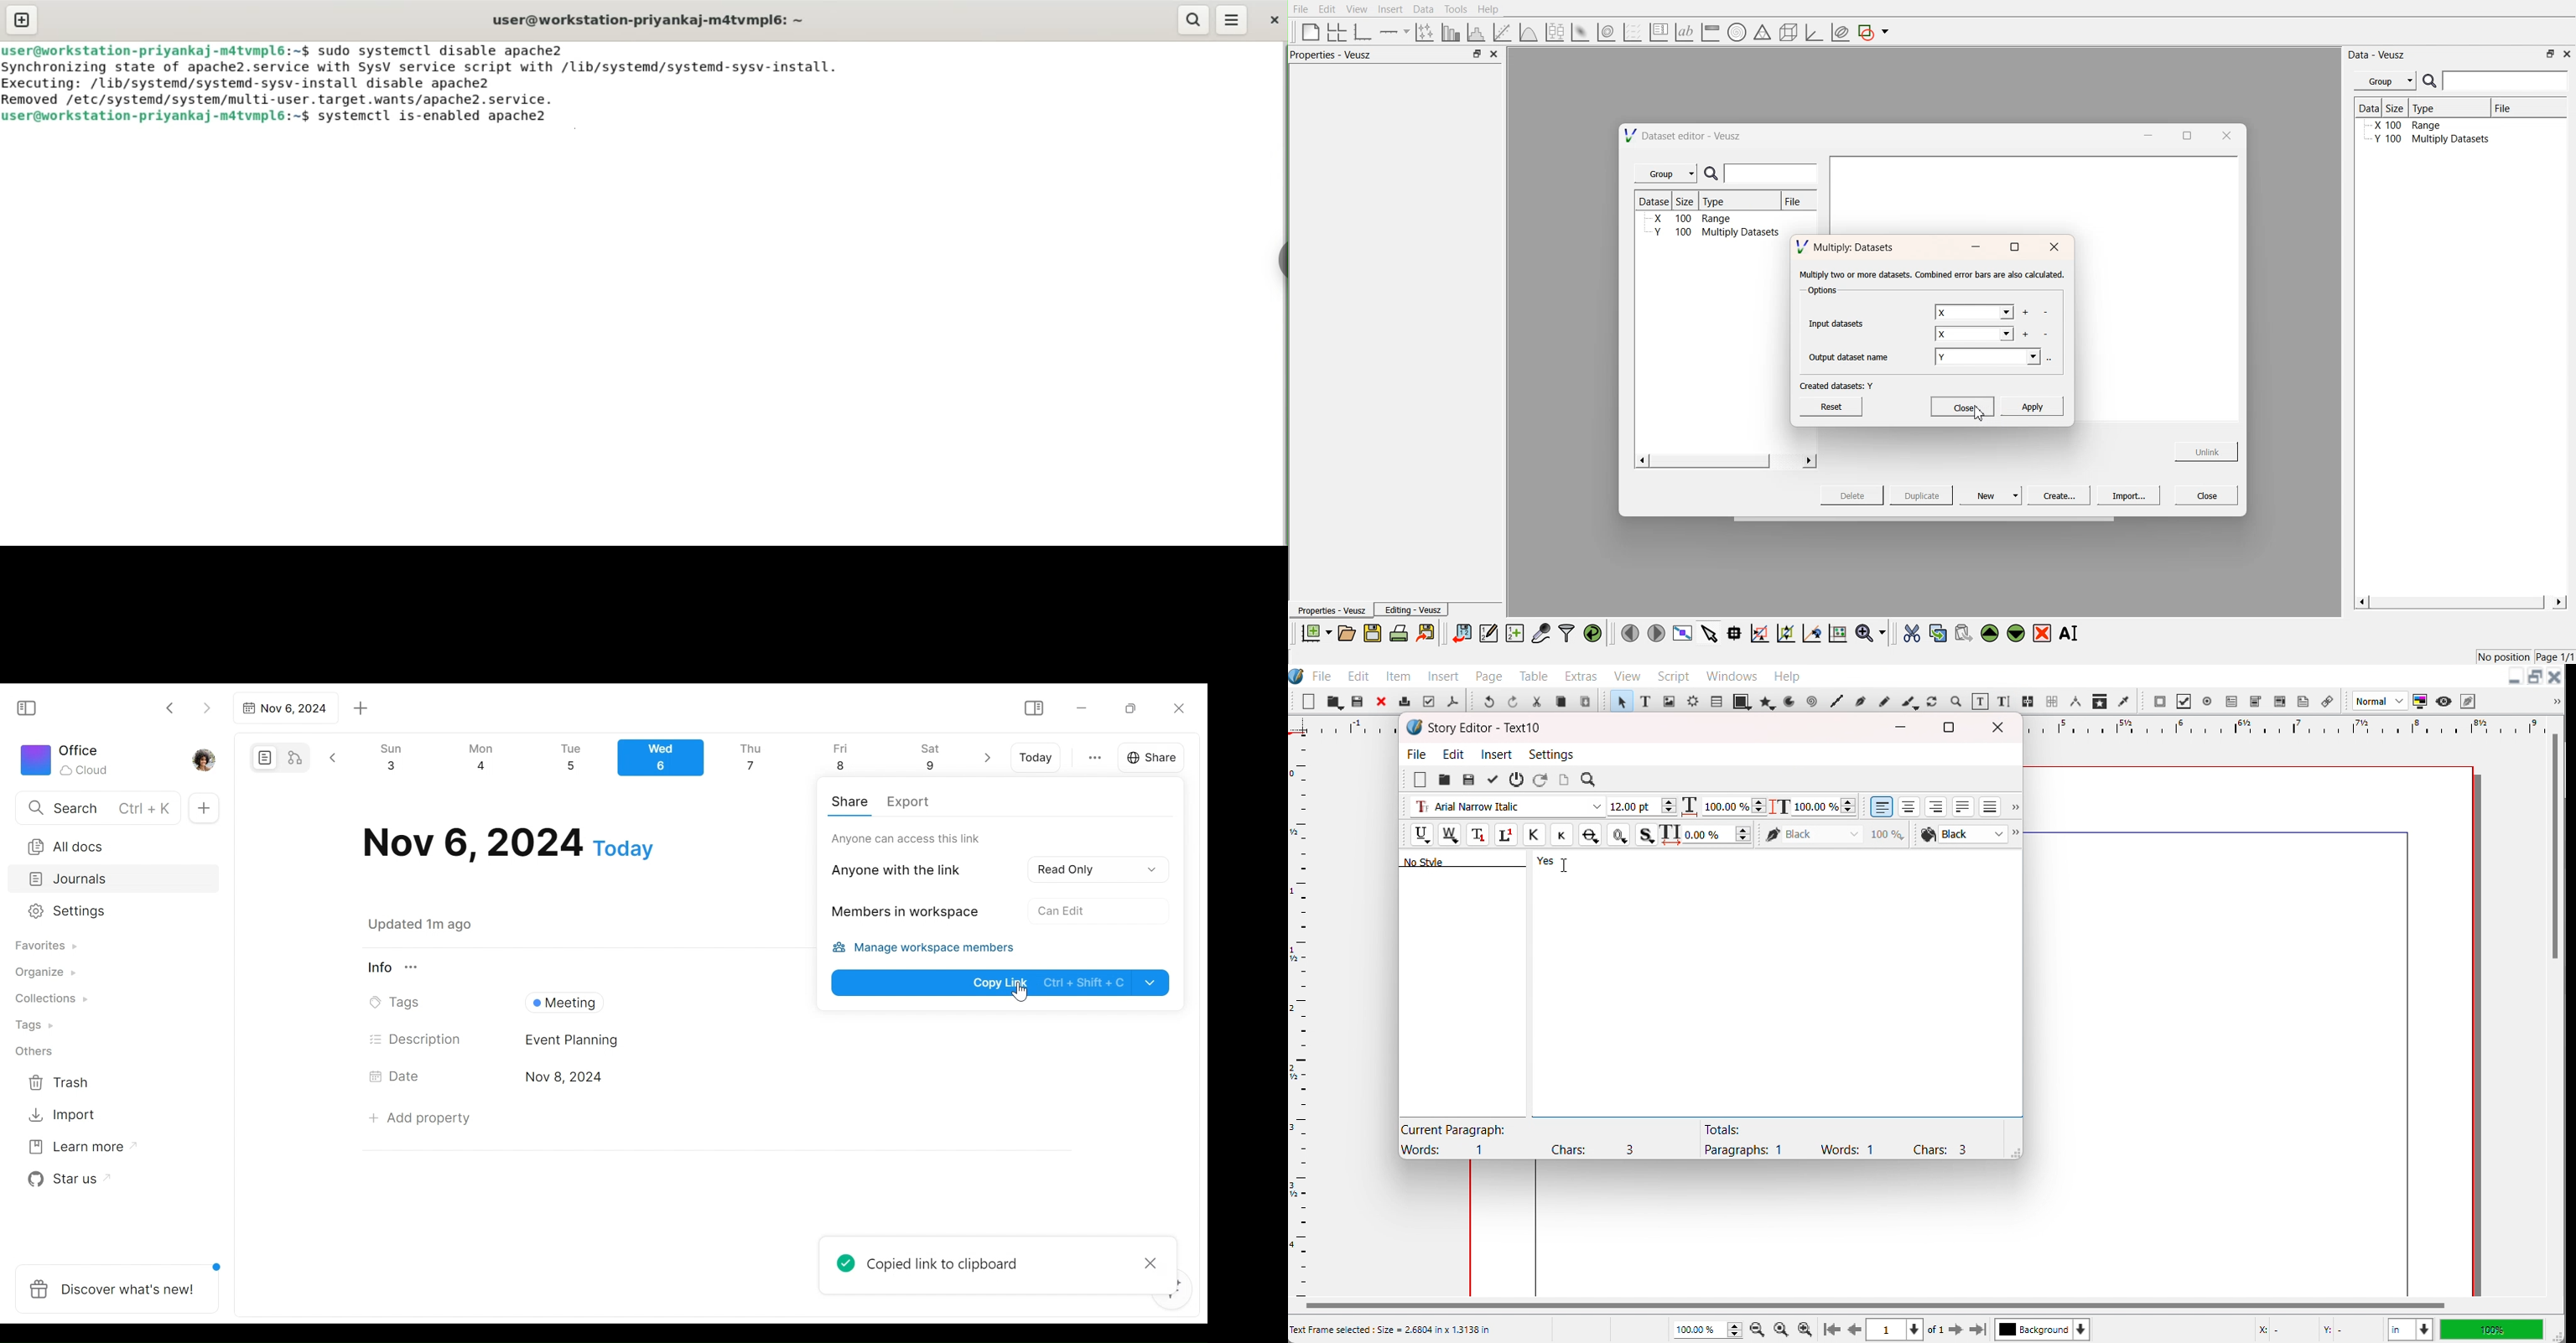 The image size is (2576, 1344). Describe the element at coordinates (1949, 726) in the screenshot. I see `Maximize` at that location.